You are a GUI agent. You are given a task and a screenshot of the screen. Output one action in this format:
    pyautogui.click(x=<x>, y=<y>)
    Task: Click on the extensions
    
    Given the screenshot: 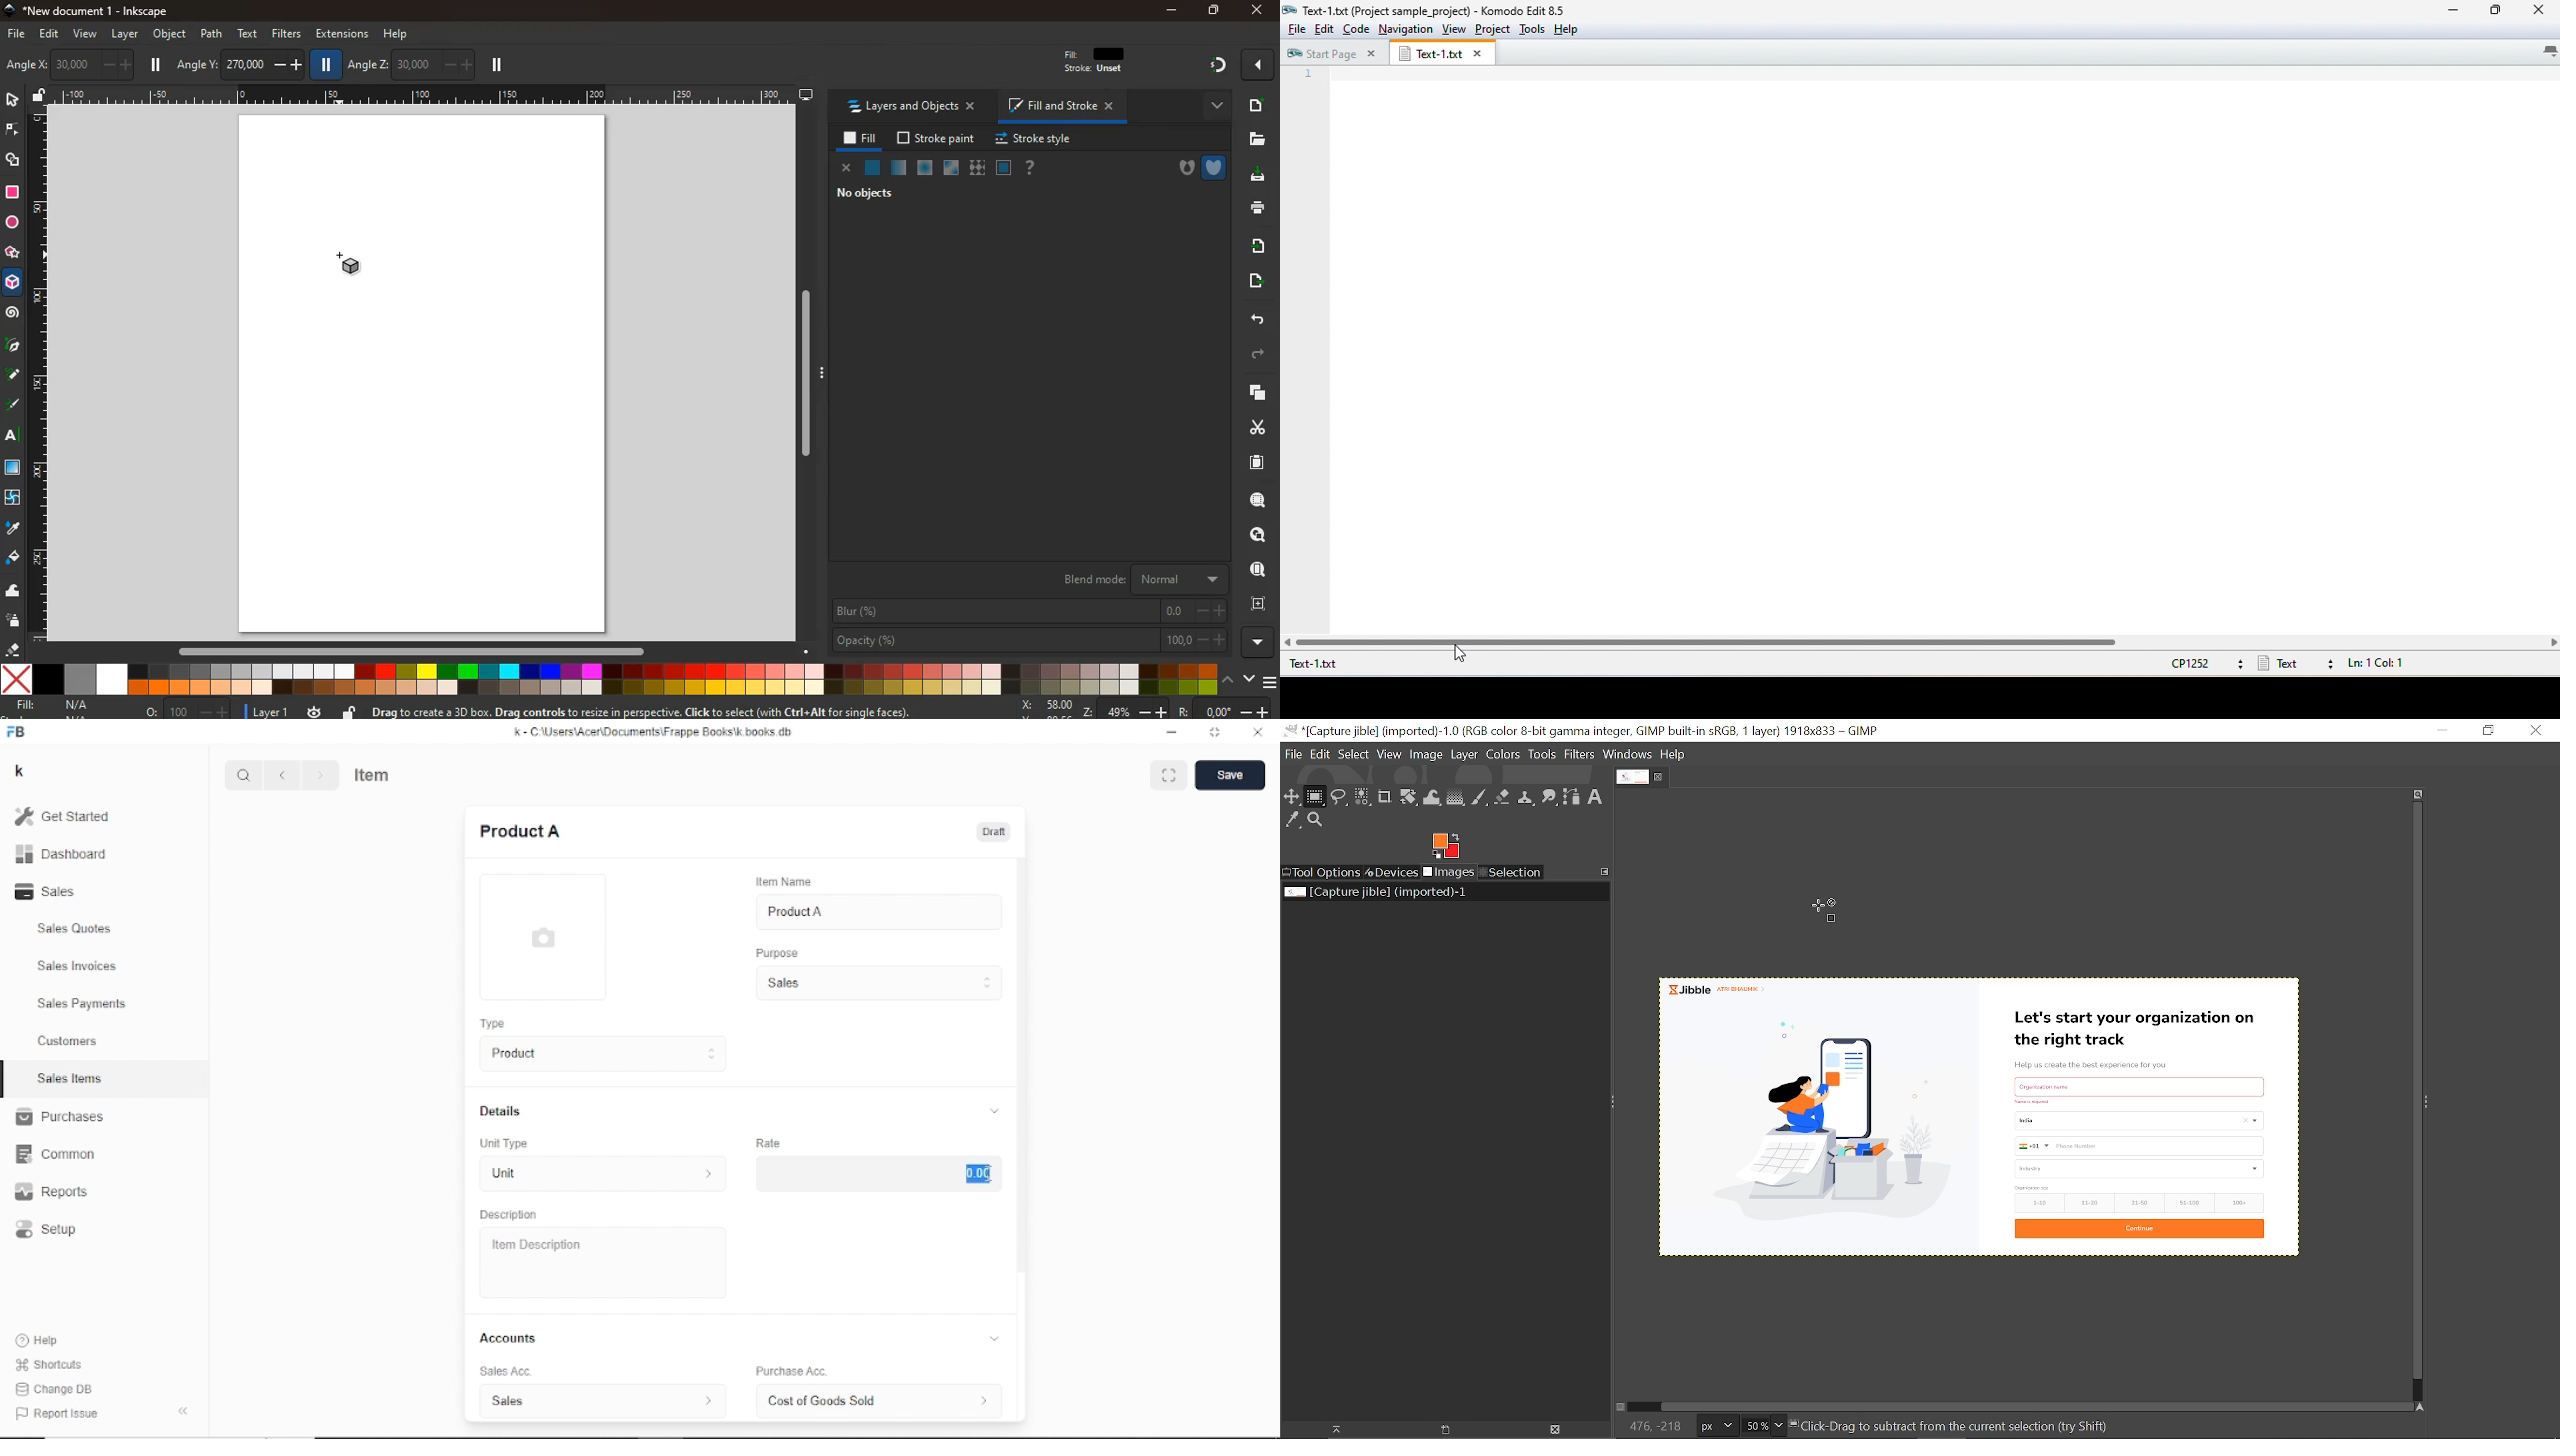 What is the action you would take?
    pyautogui.click(x=341, y=34)
    